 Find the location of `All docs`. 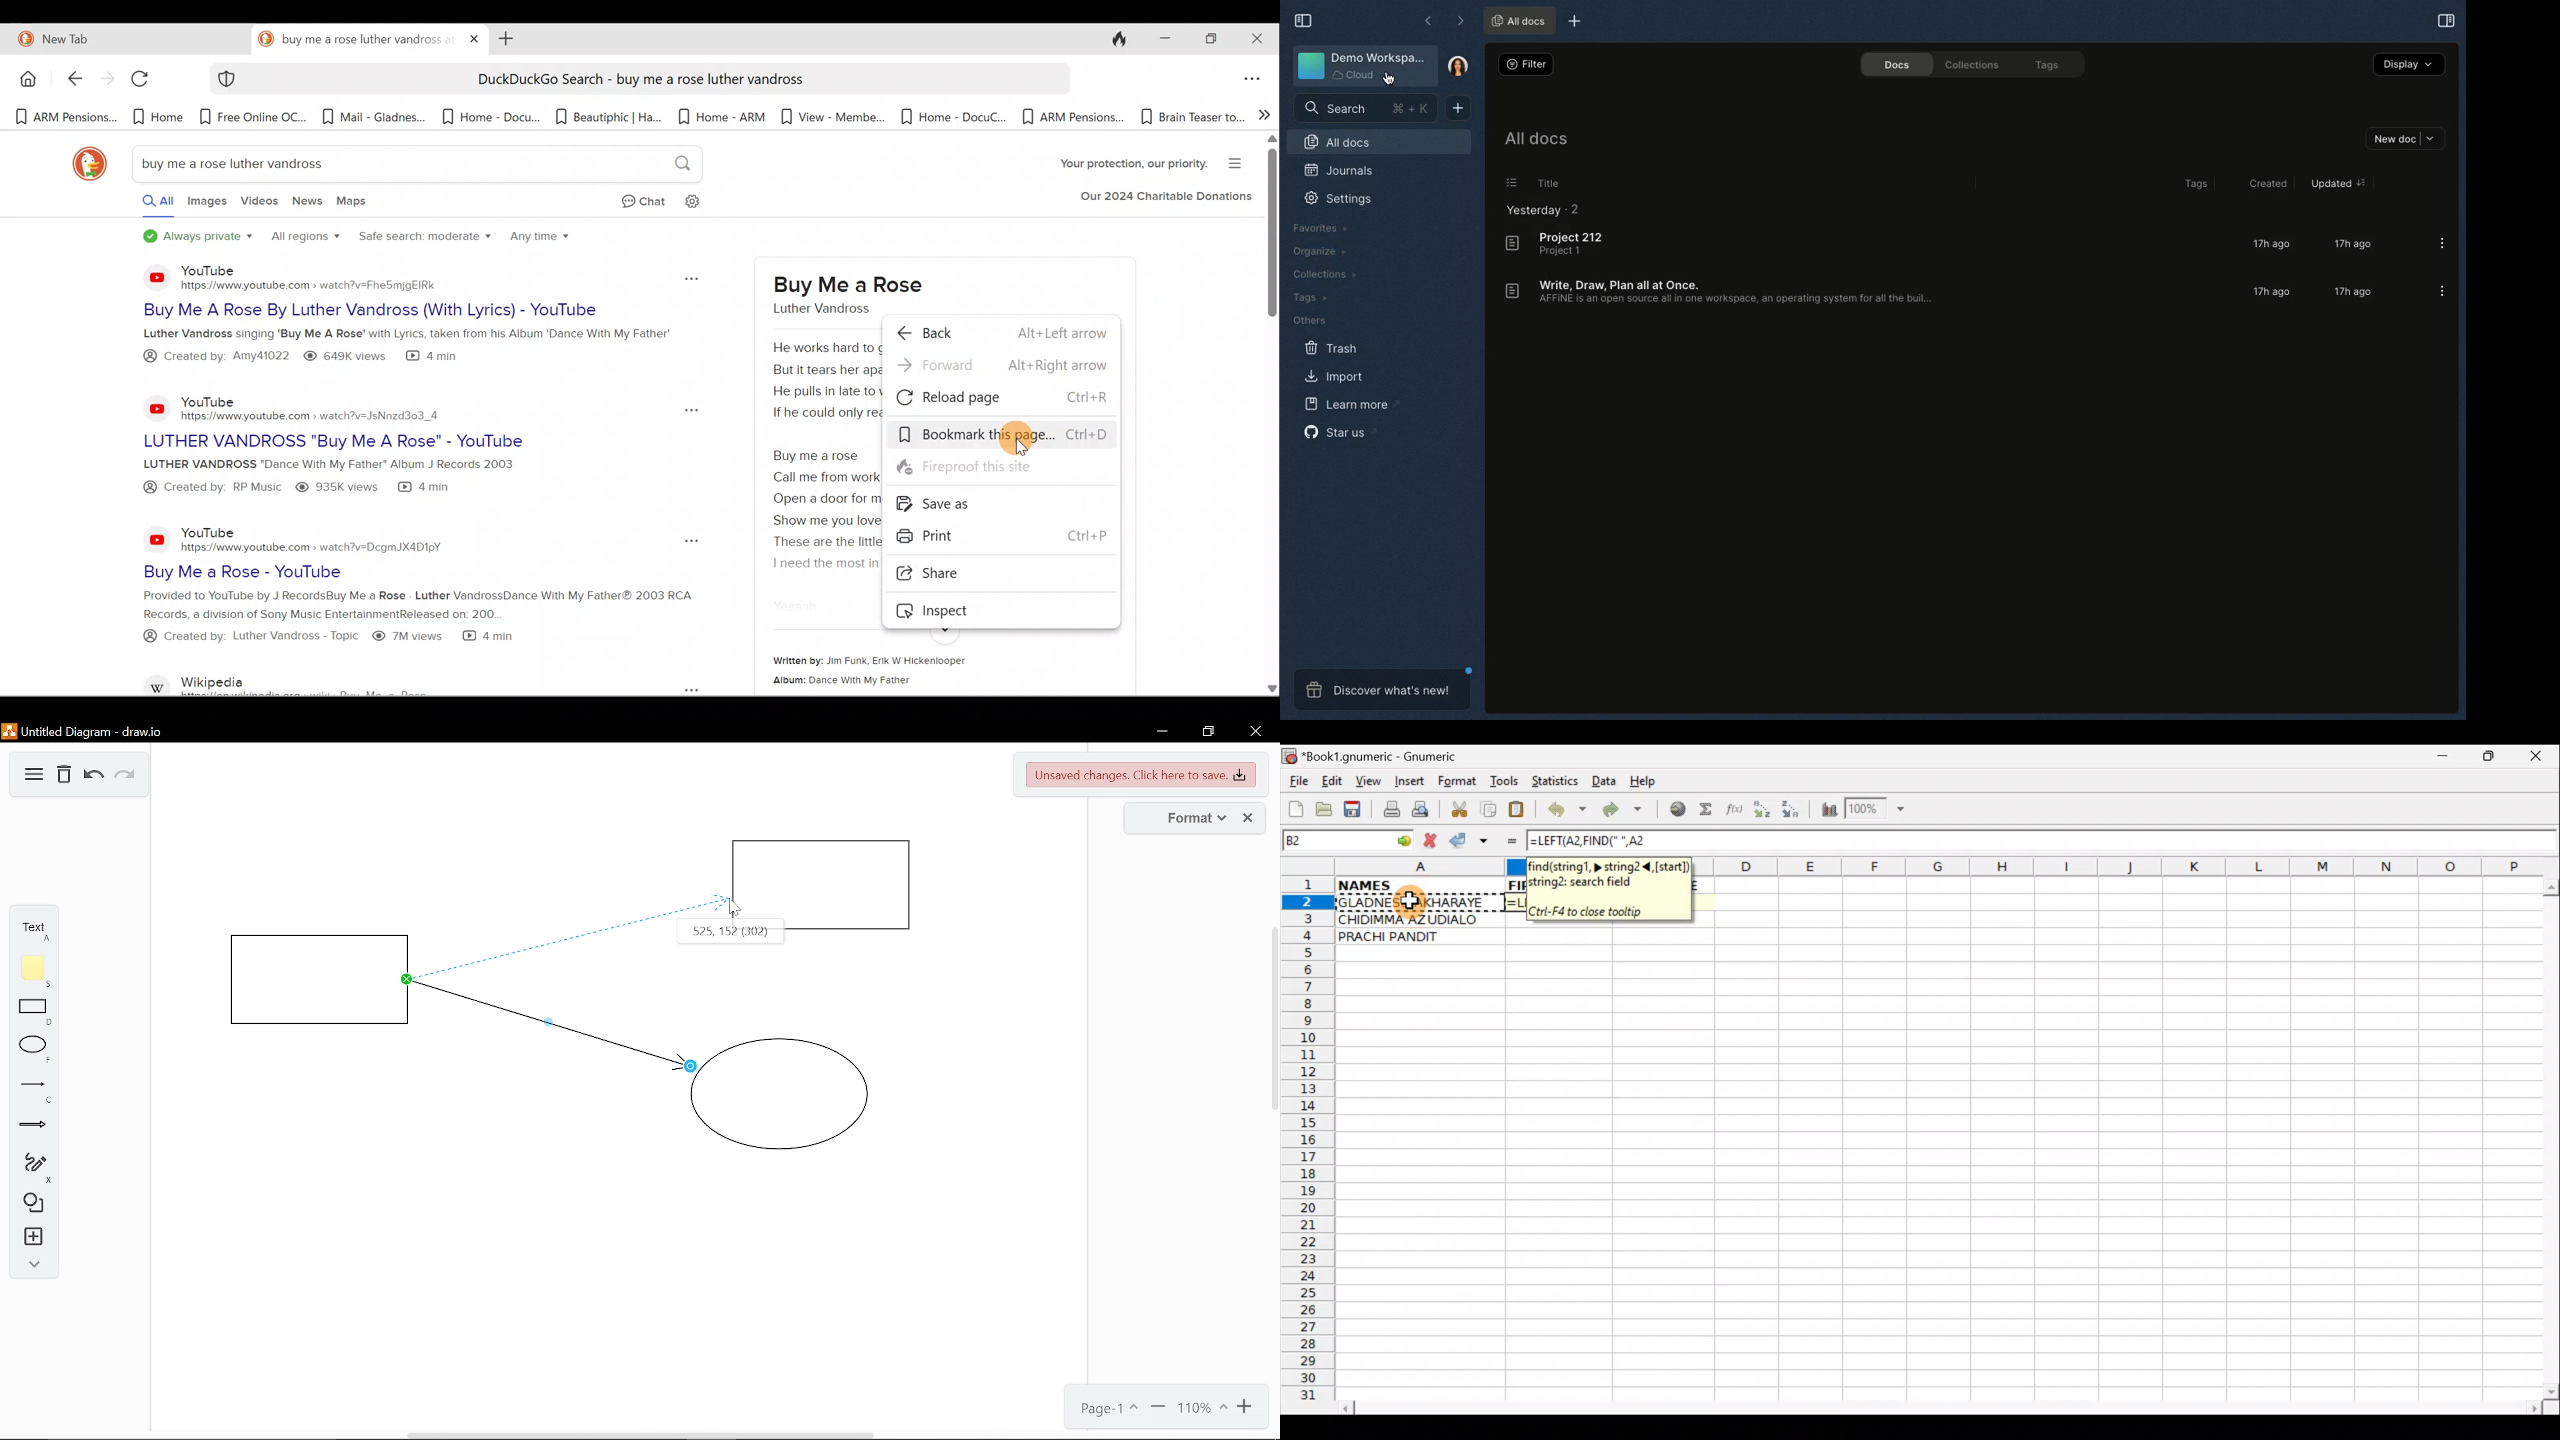

All docs is located at coordinates (1517, 21).